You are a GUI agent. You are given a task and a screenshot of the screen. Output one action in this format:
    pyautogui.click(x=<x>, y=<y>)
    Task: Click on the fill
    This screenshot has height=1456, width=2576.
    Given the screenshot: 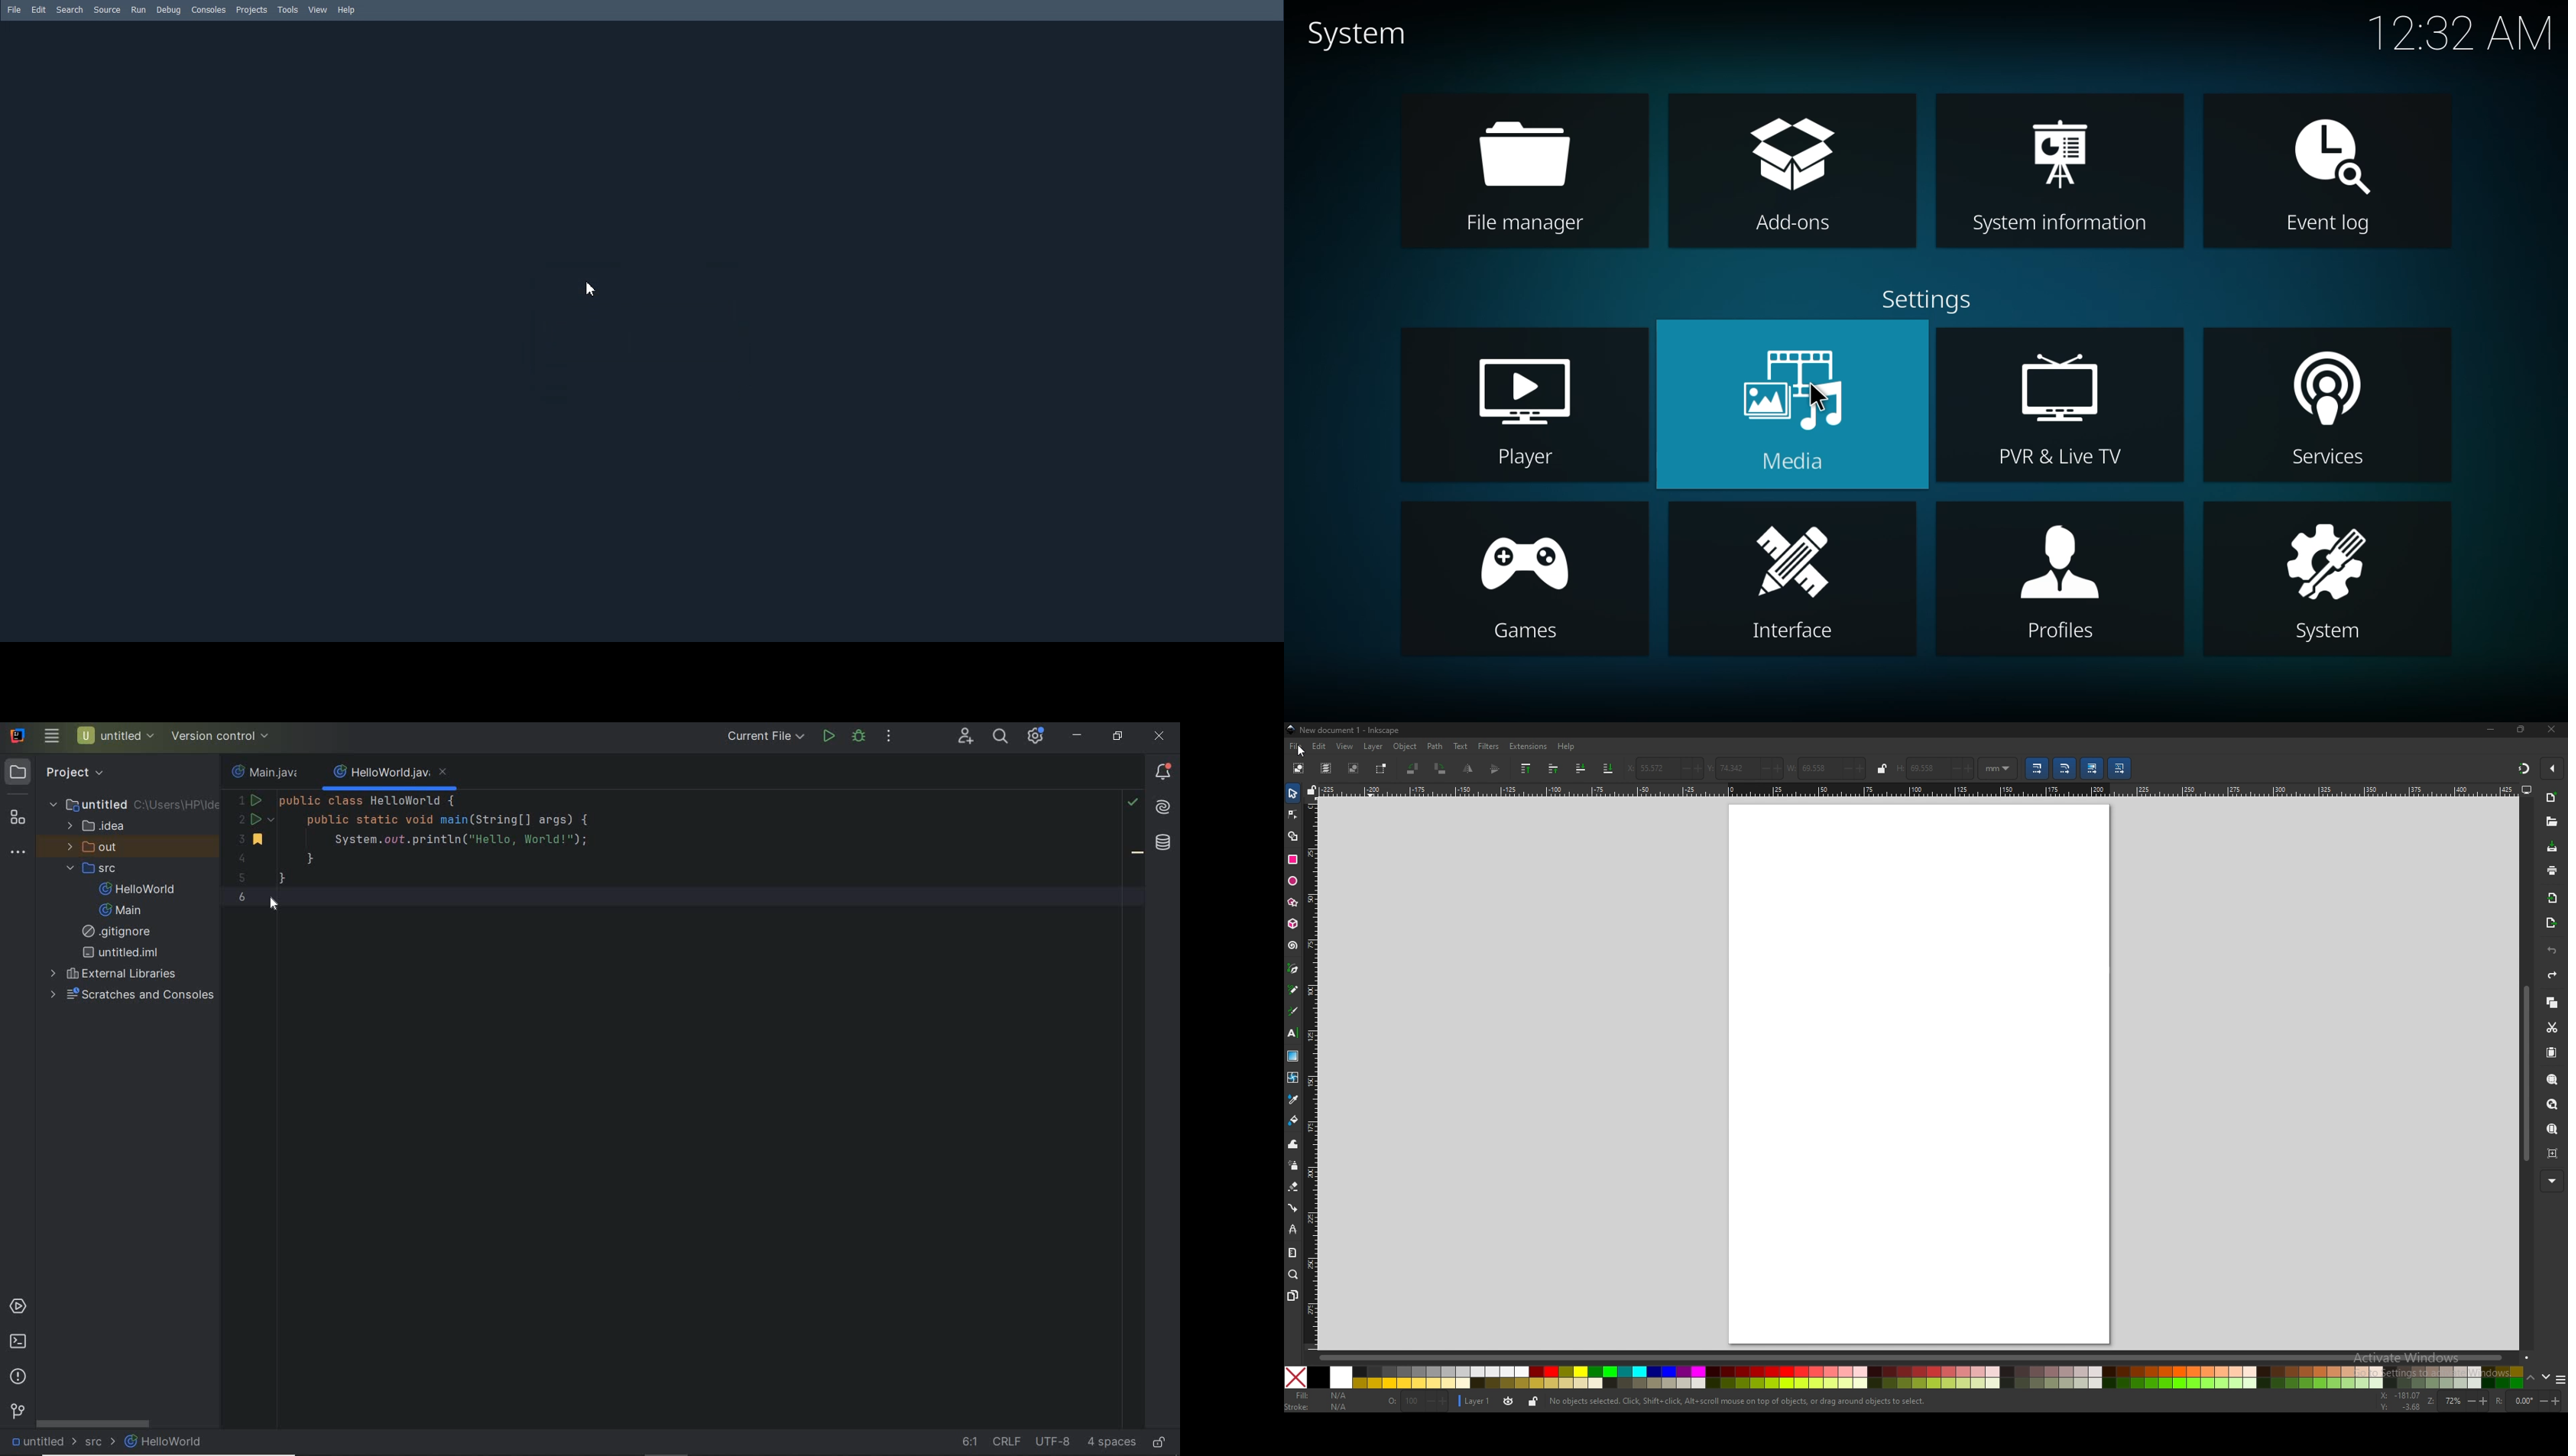 What is the action you would take?
    pyautogui.click(x=1321, y=1396)
    